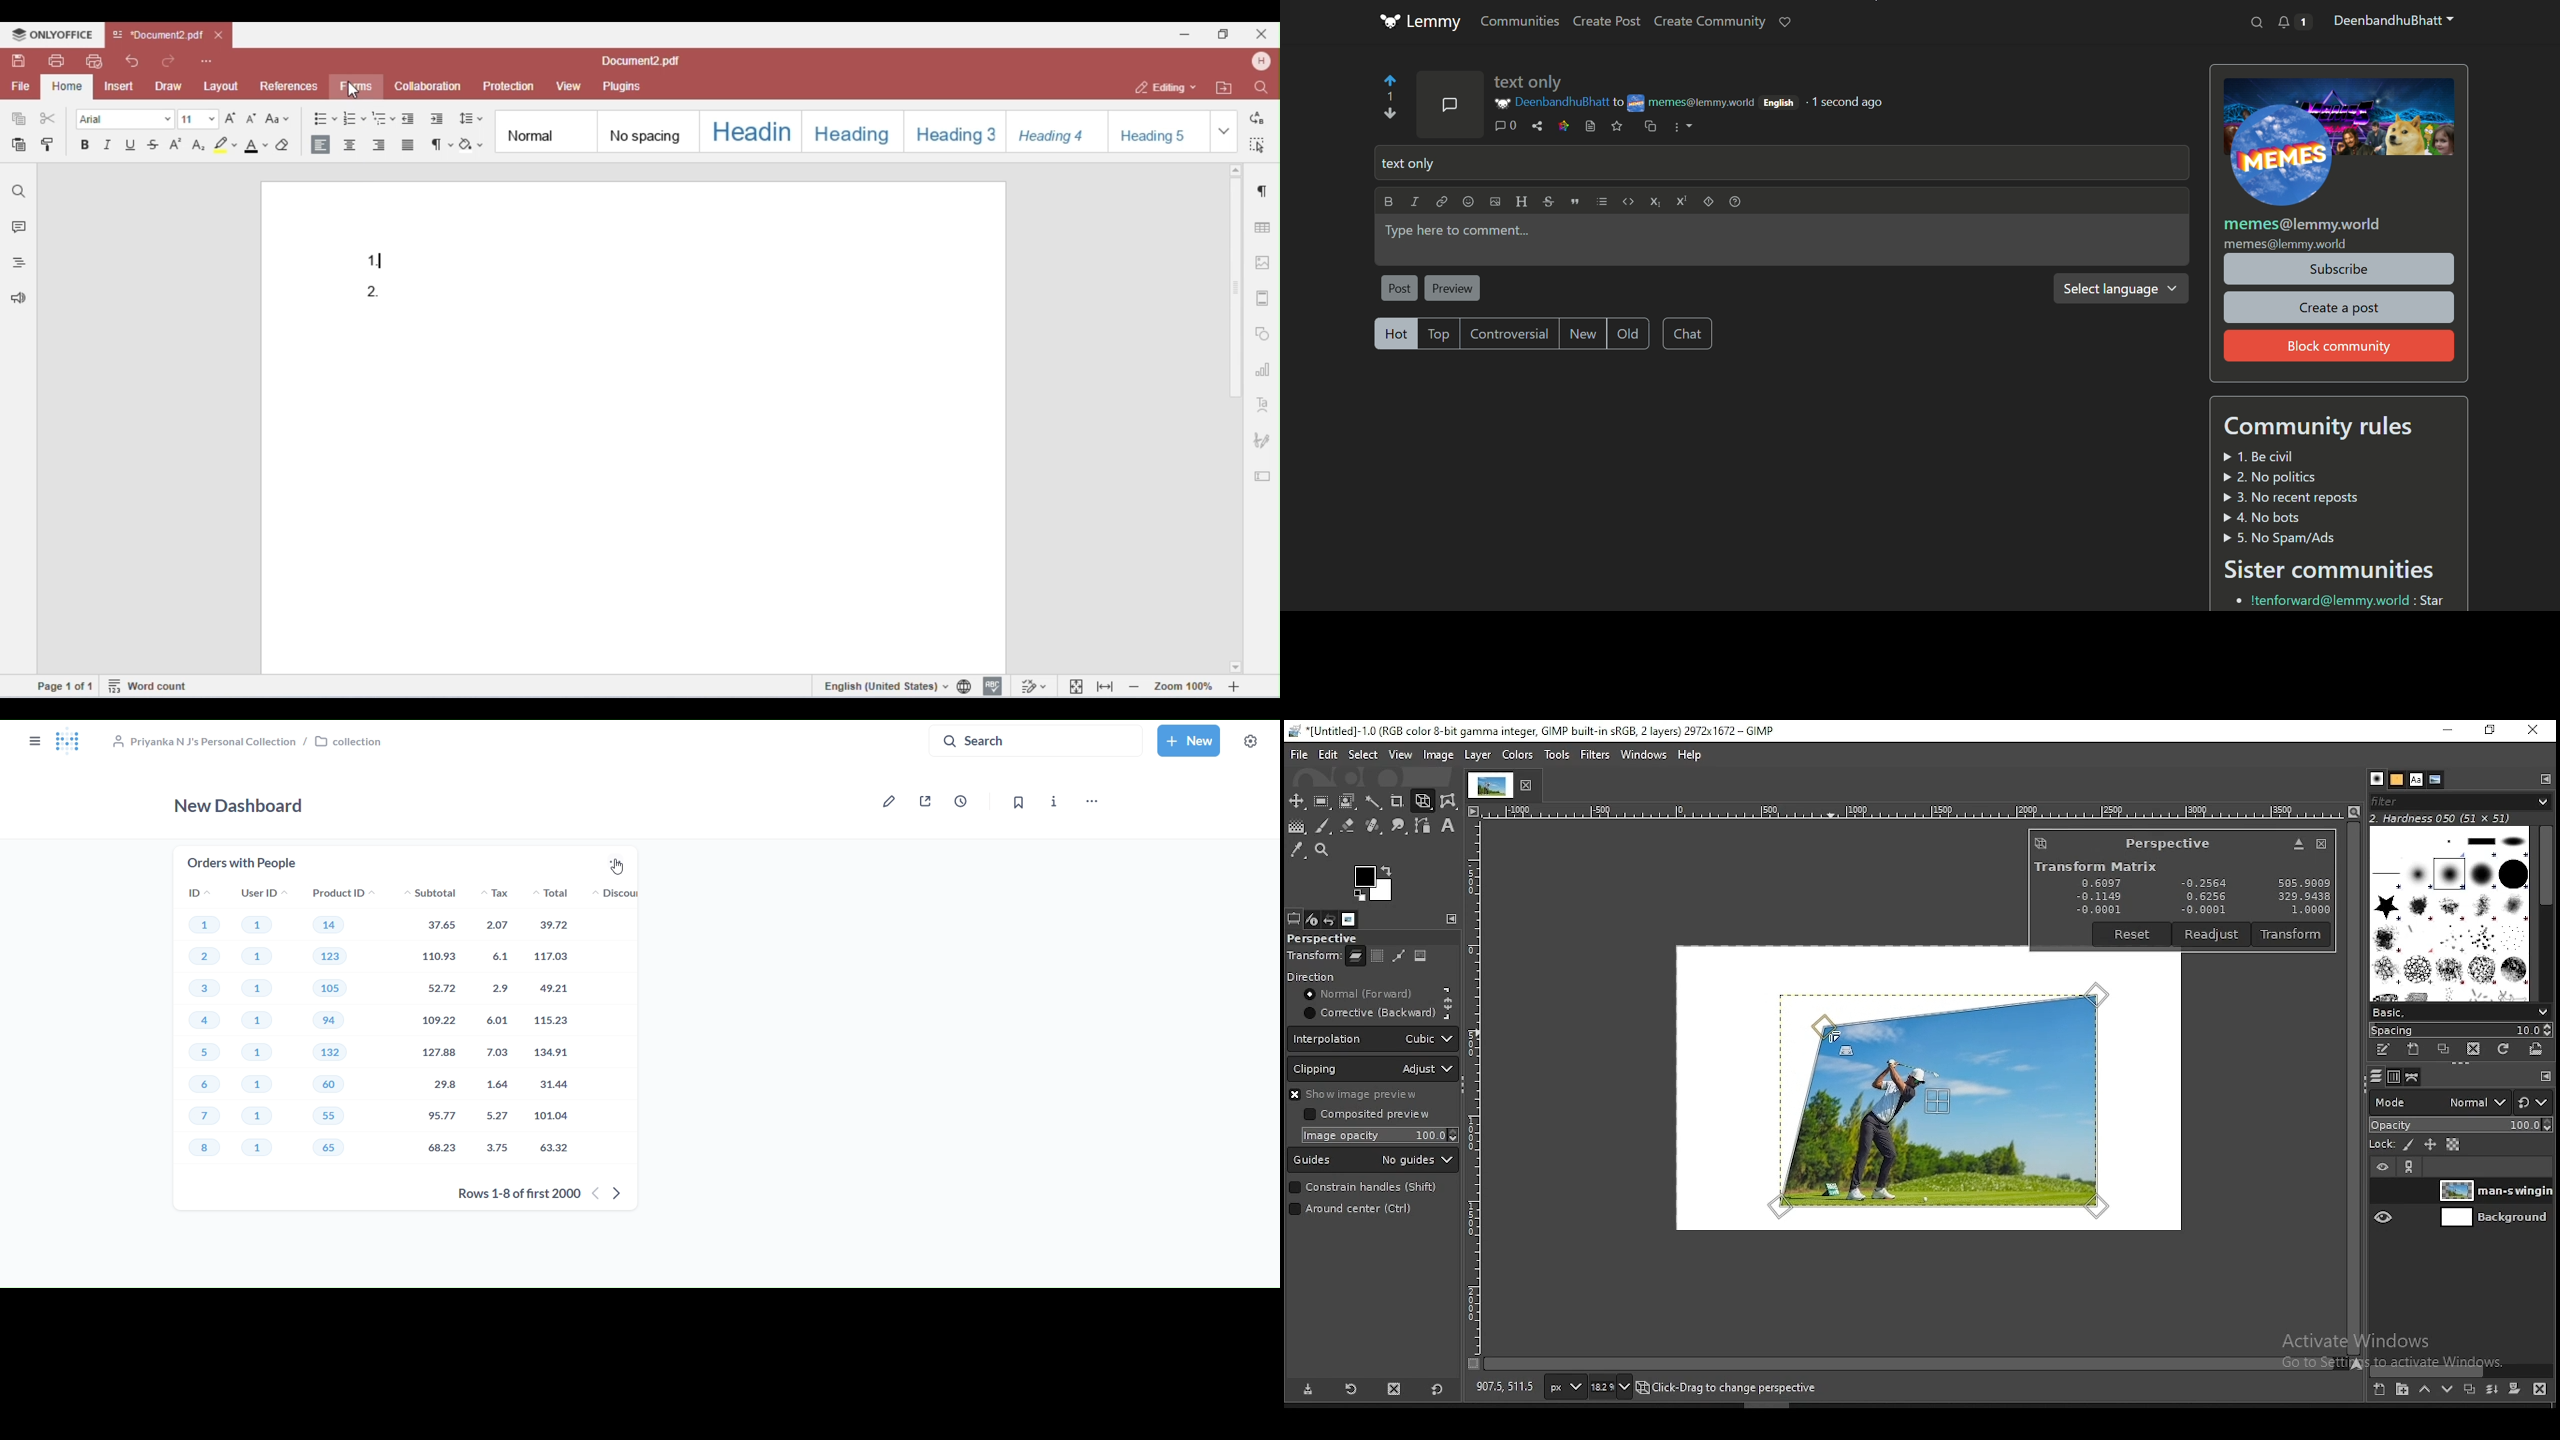 The width and height of the screenshot is (2576, 1456). I want to click on layer visibility on/off, so click(2383, 1191).